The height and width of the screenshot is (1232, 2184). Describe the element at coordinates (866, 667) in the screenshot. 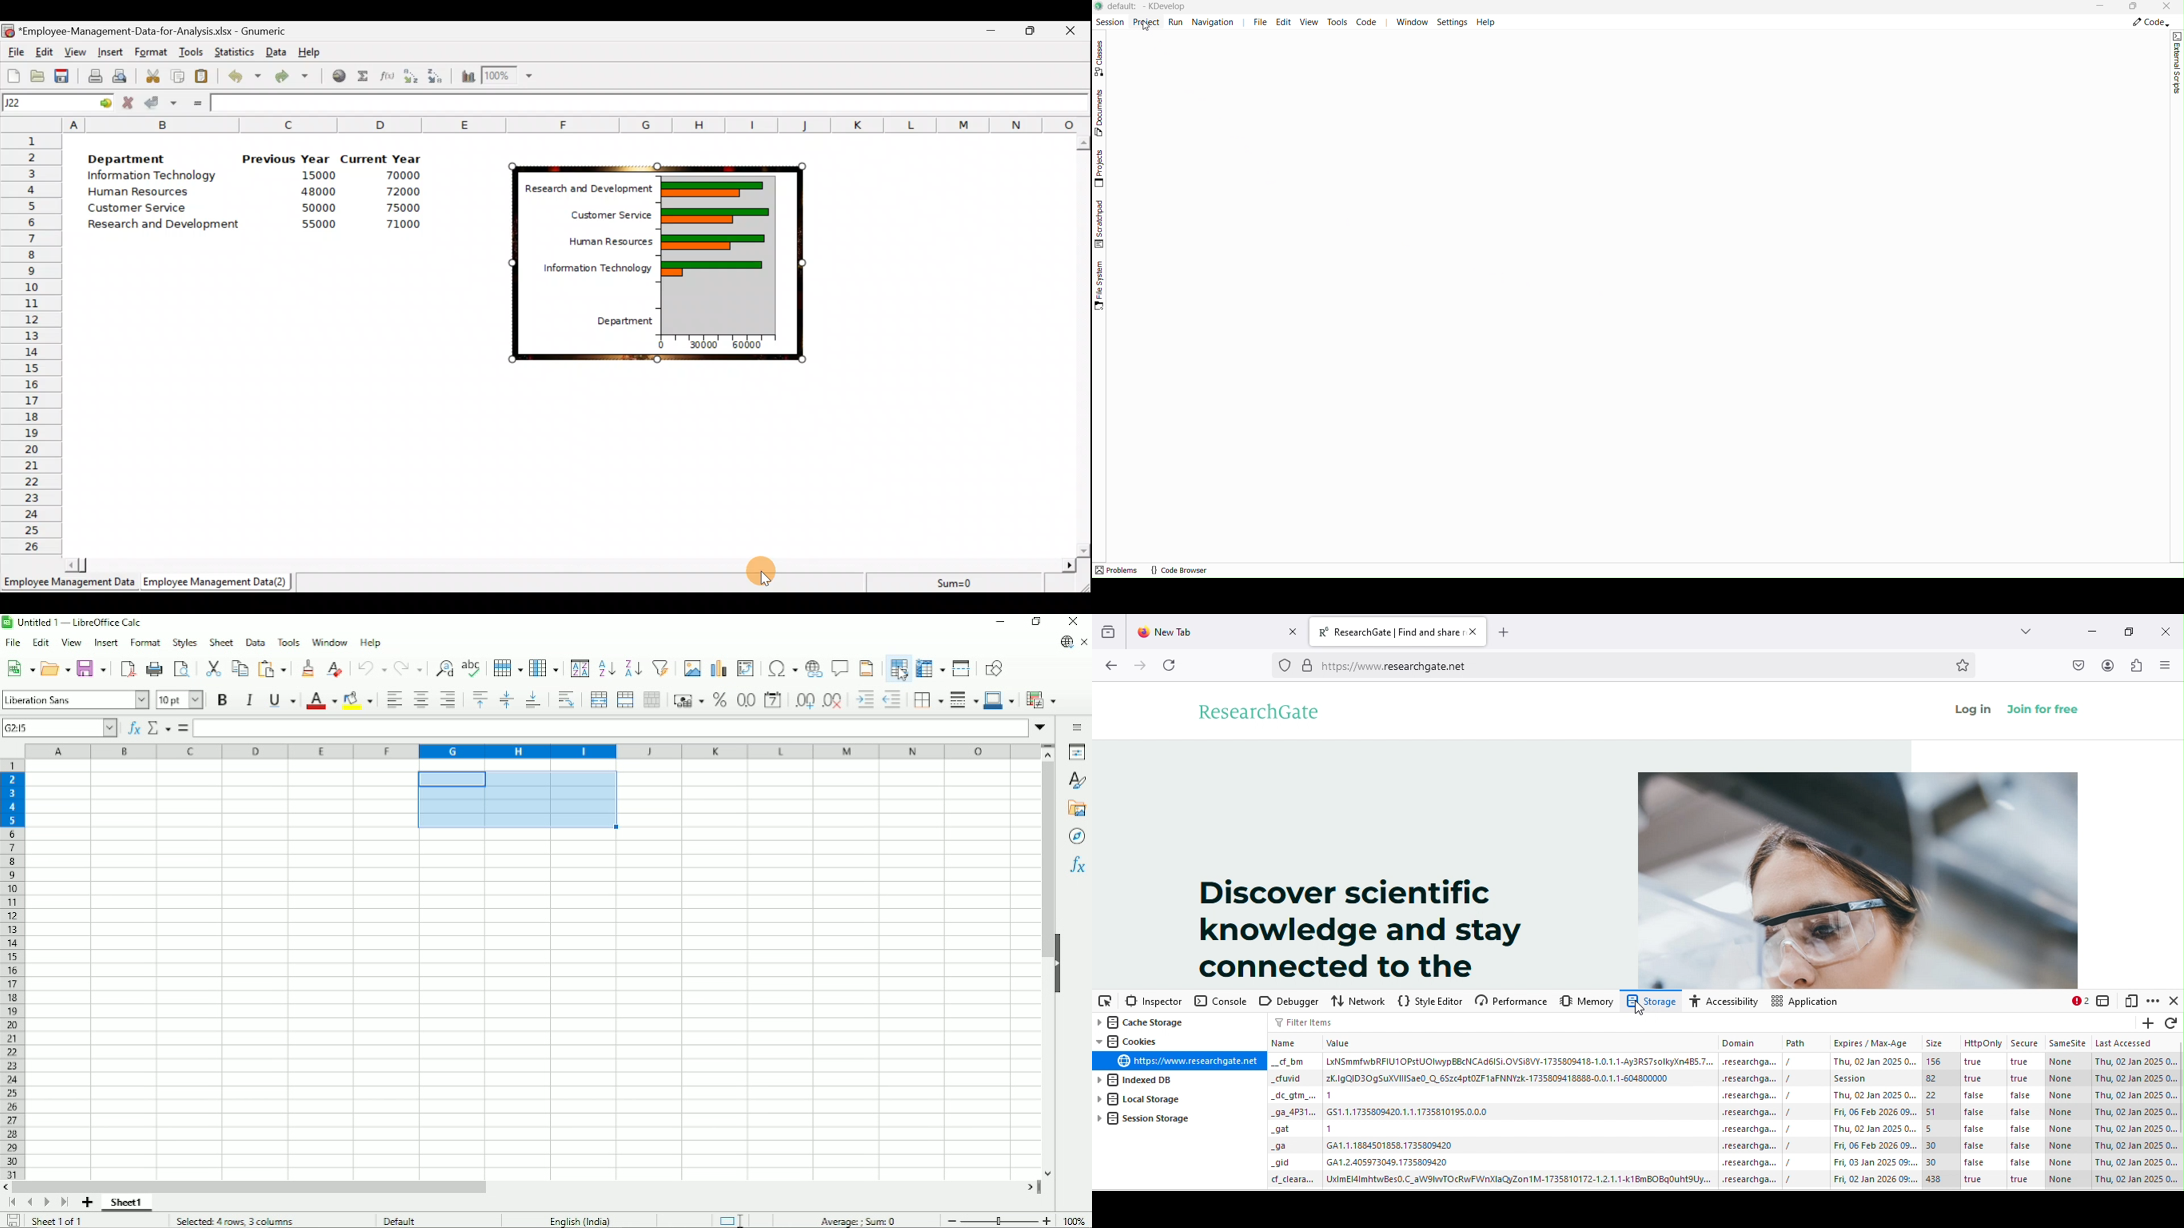

I see `Headers and footers` at that location.